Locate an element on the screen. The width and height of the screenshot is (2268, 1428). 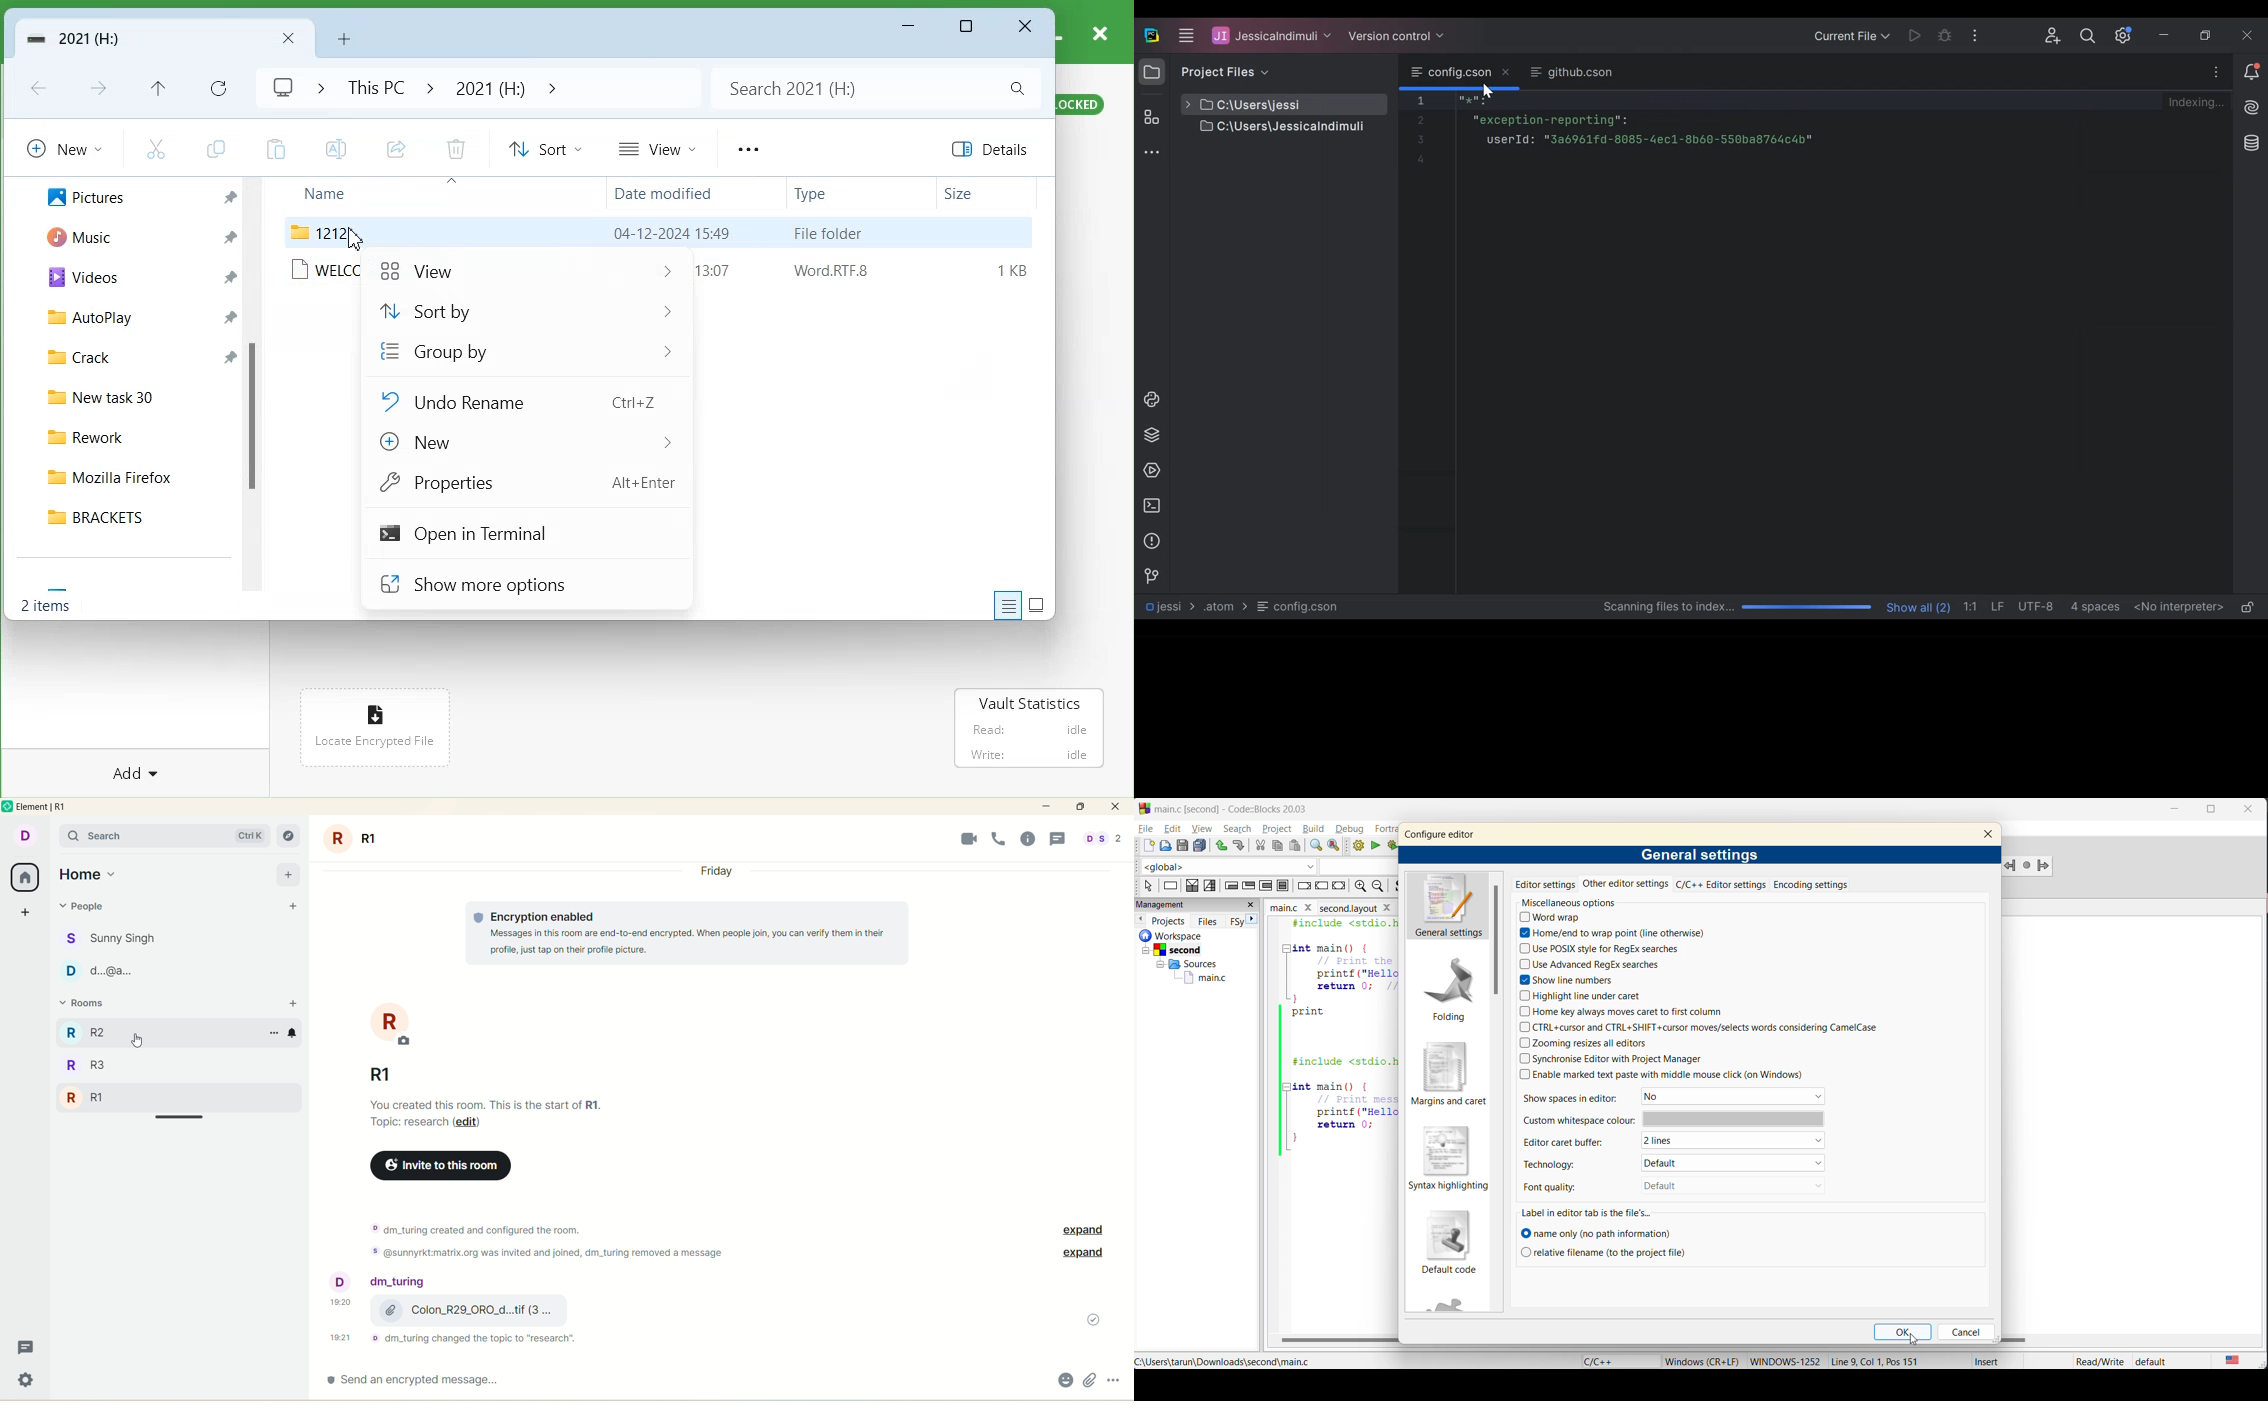
text is located at coordinates (565, 1240).